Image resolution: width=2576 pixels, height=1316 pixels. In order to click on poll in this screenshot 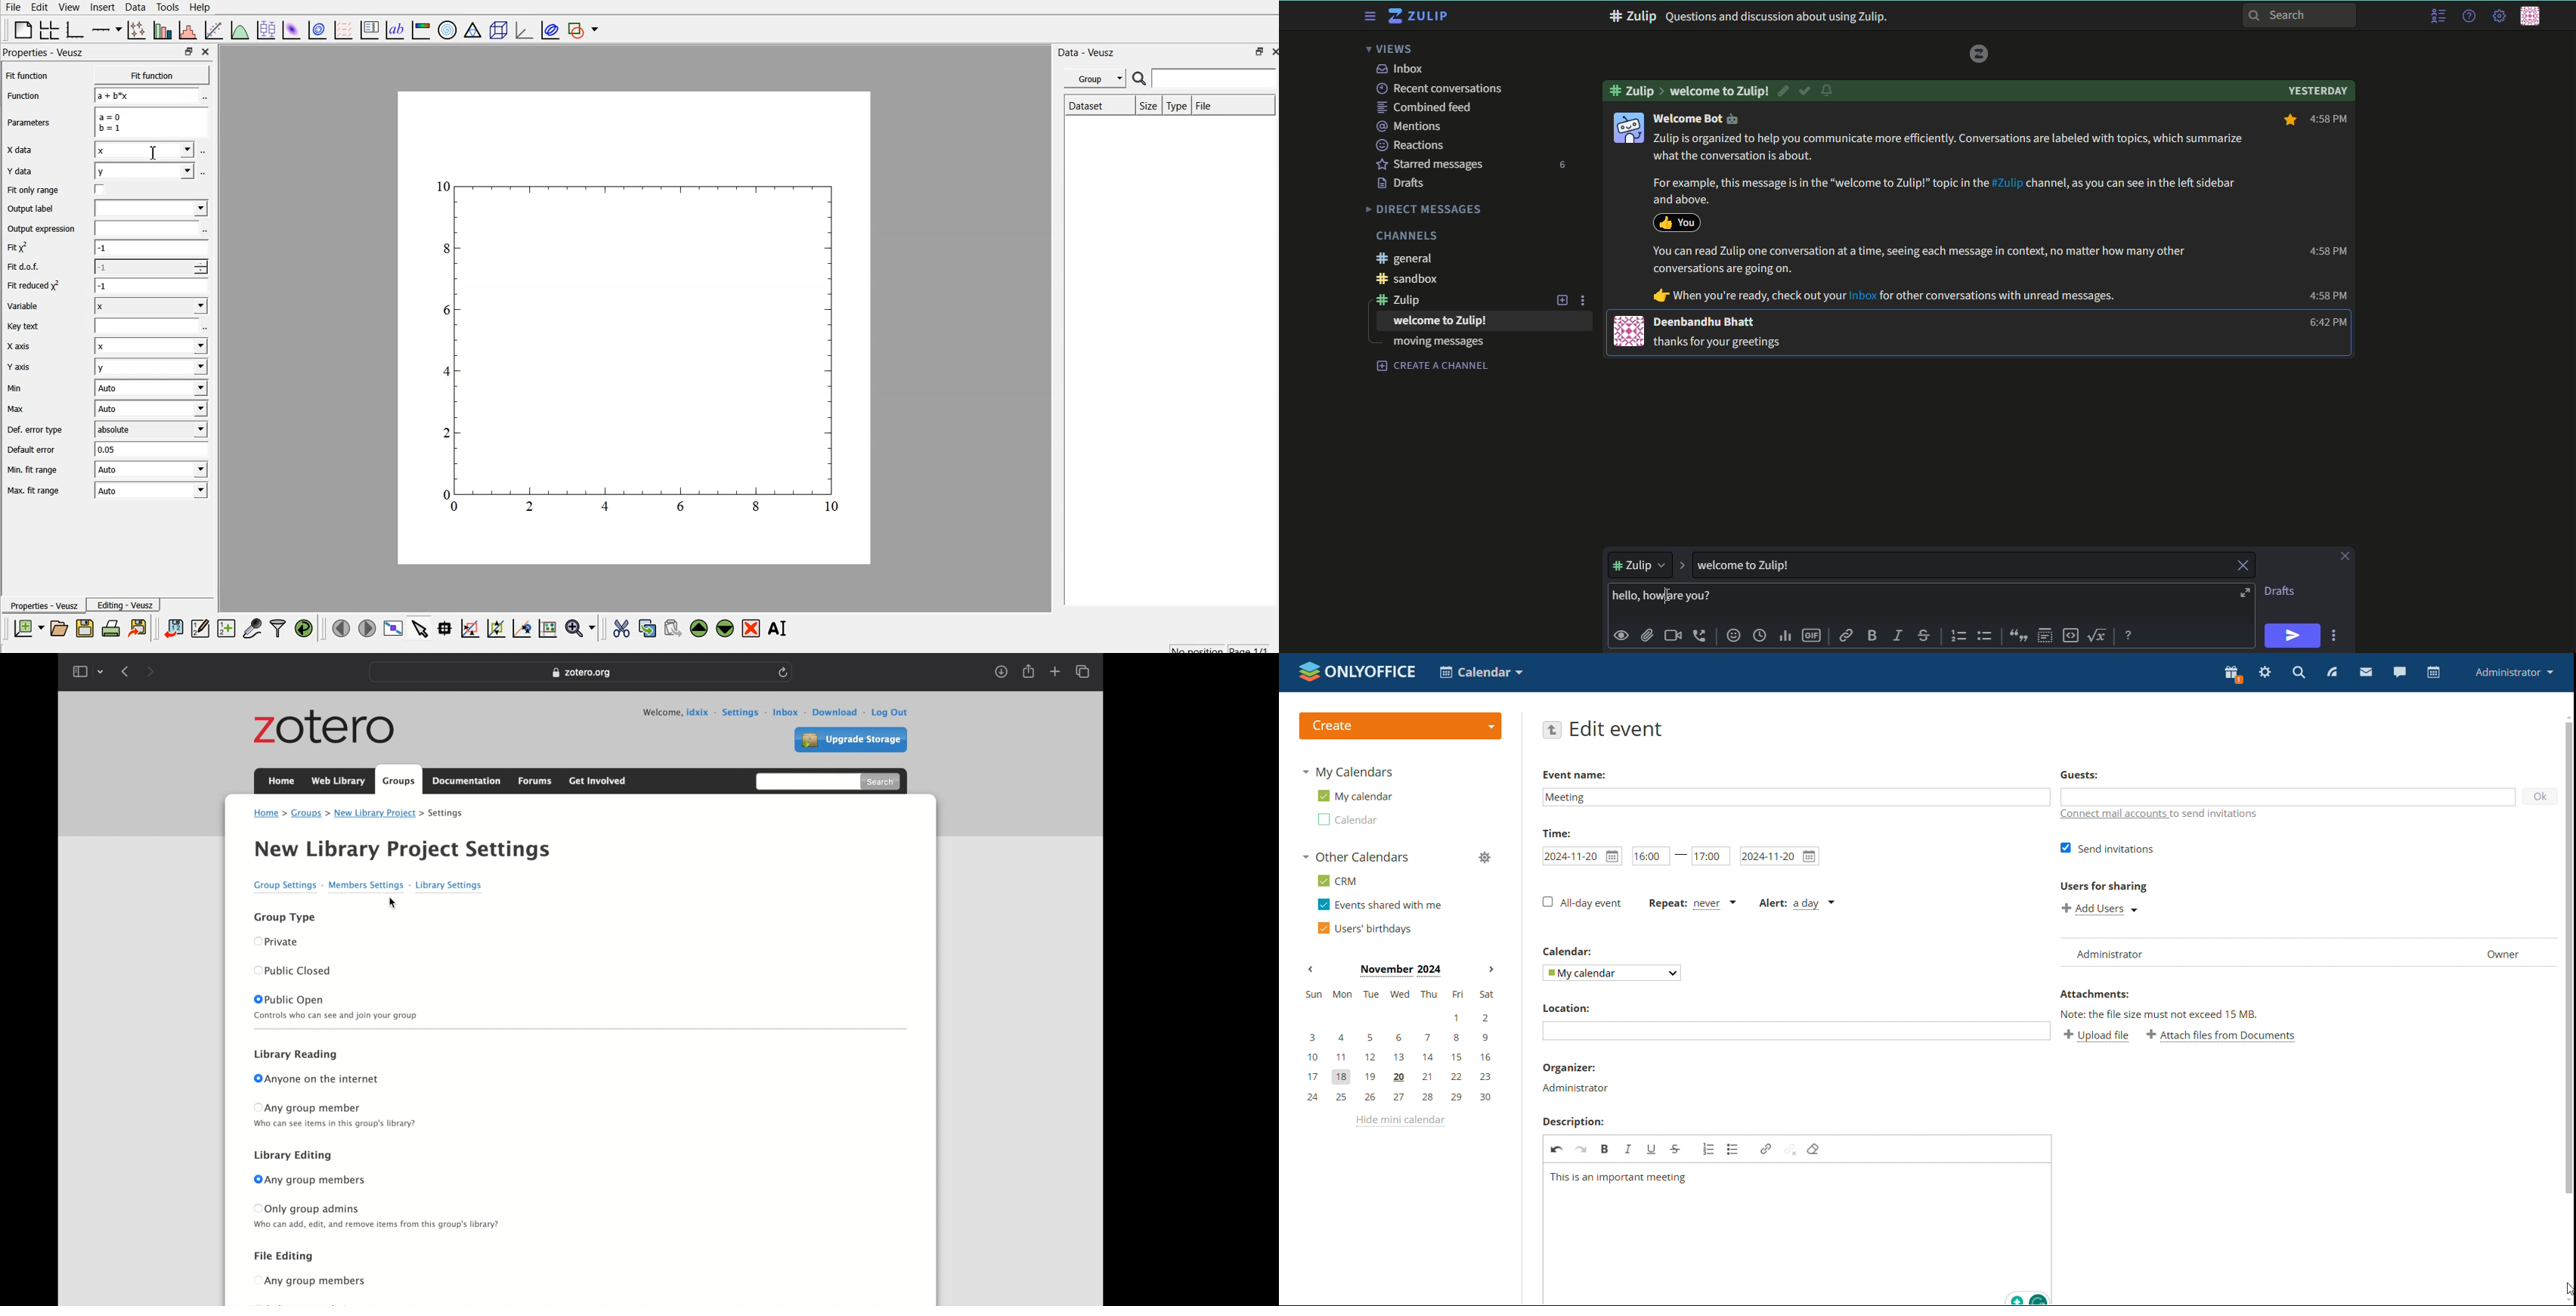, I will do `click(1787, 637)`.